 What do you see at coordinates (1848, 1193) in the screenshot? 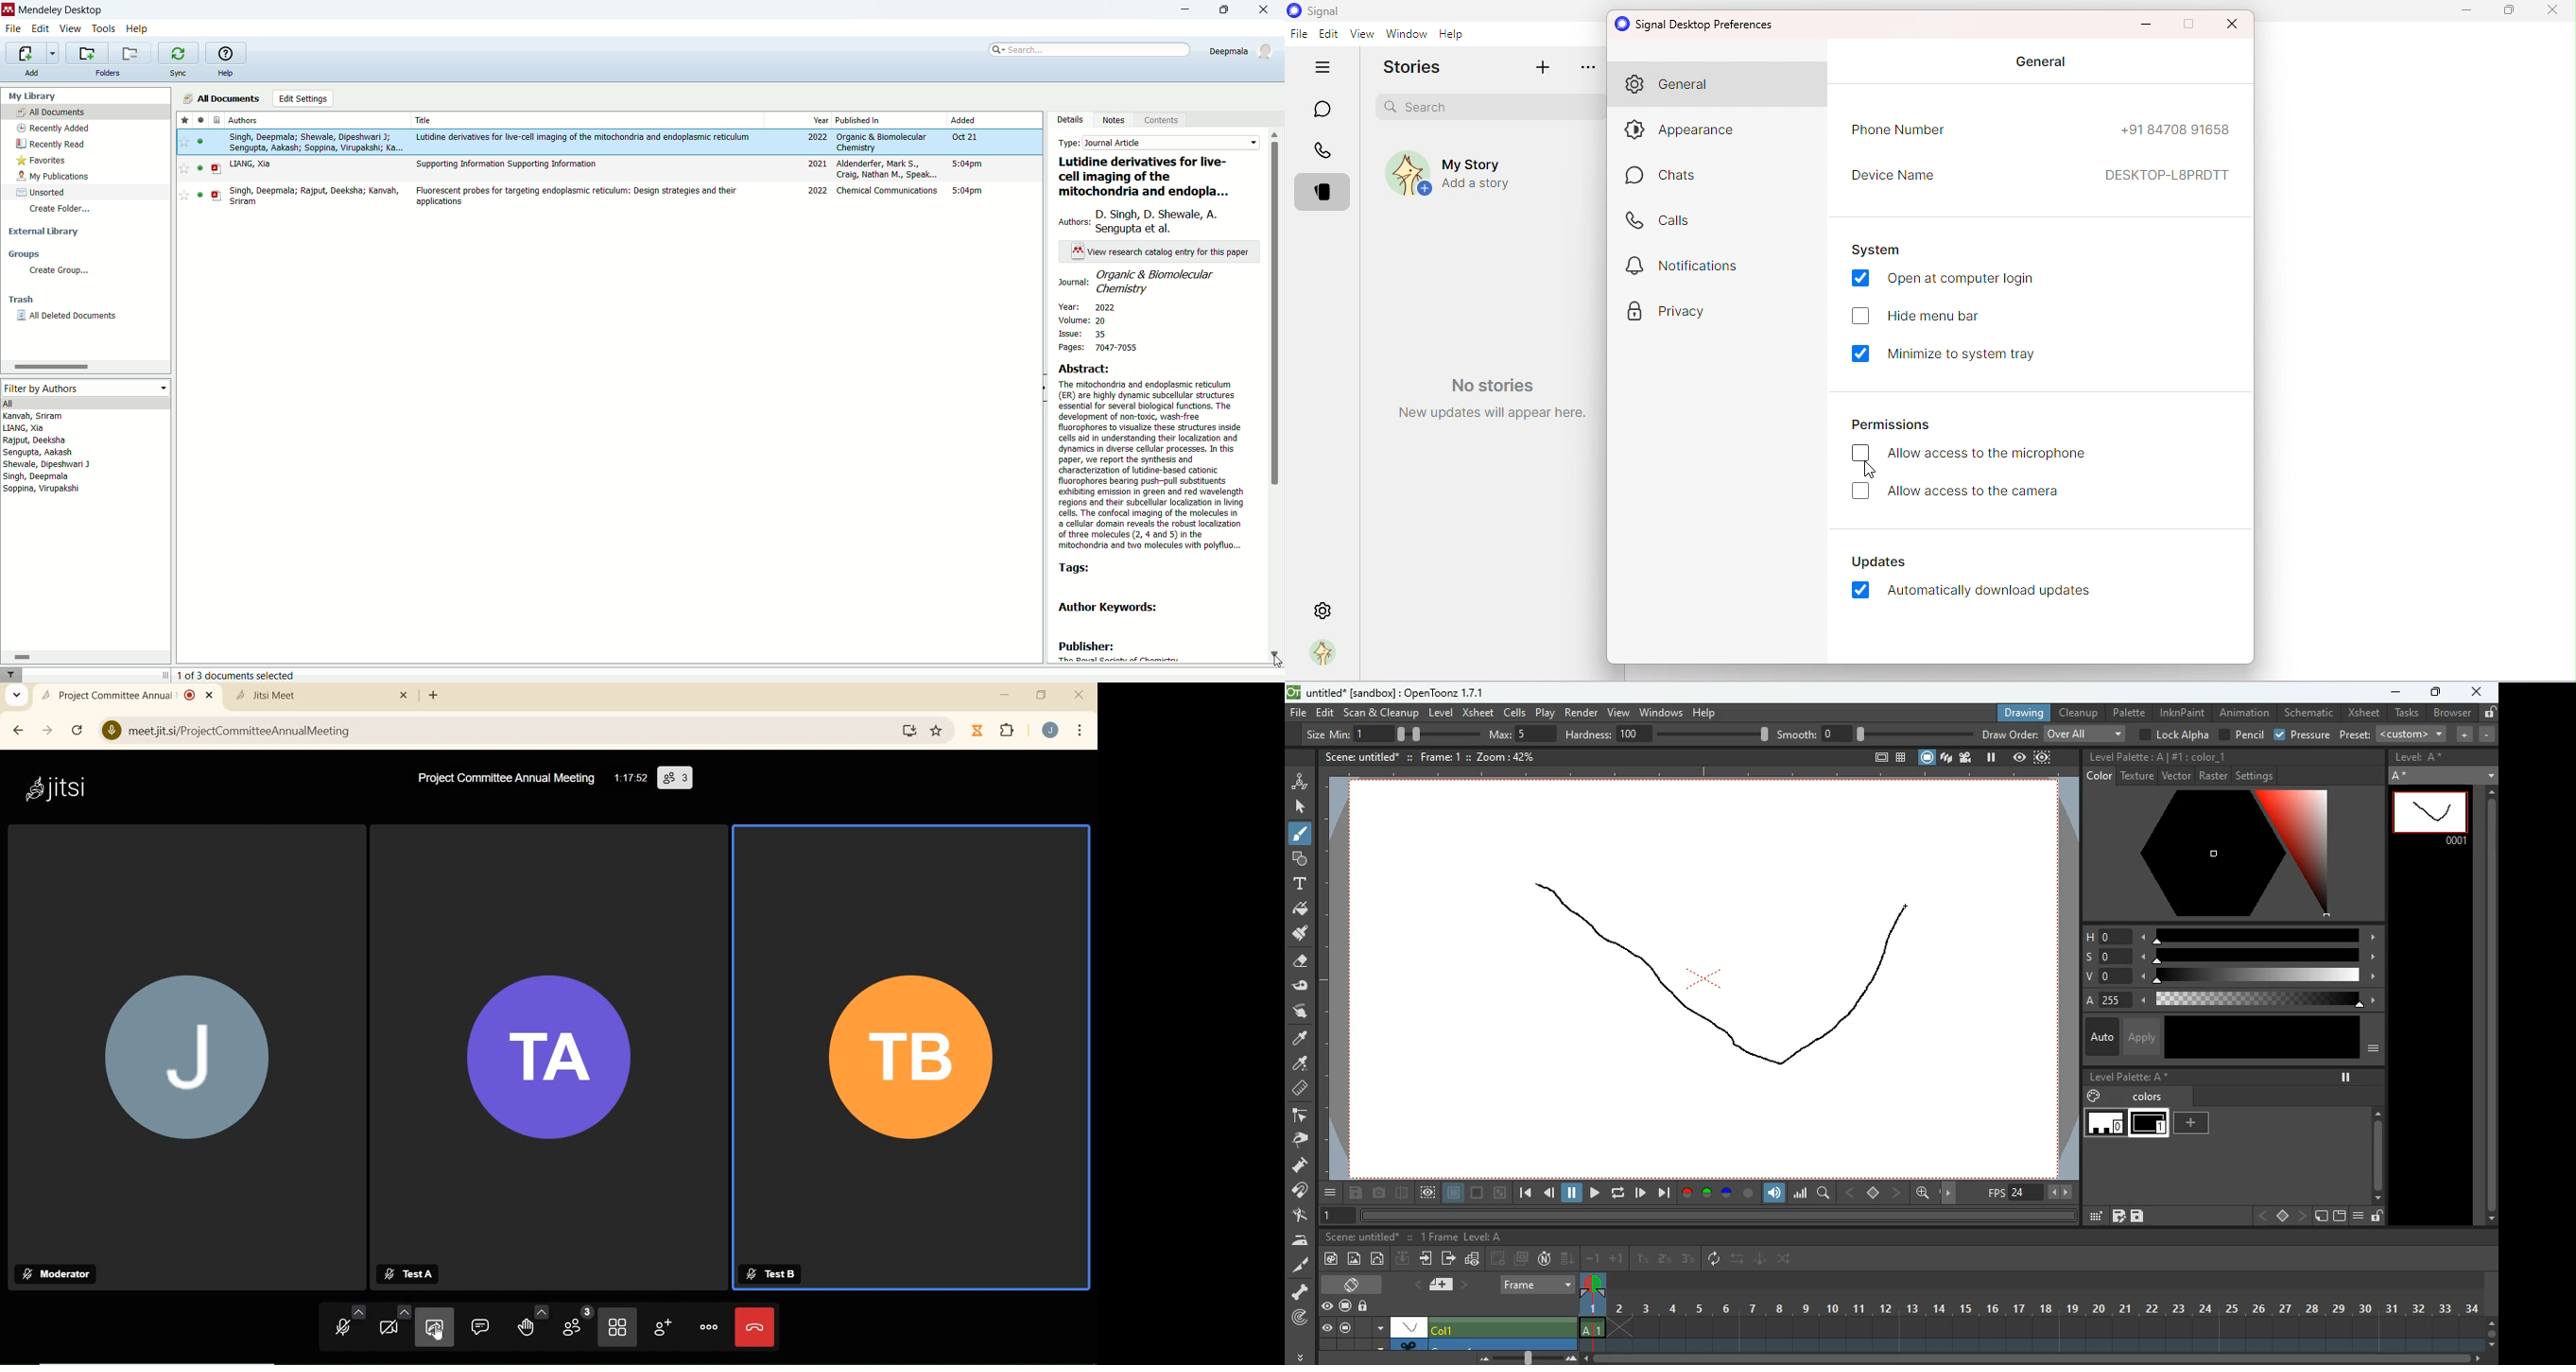
I see `left` at bounding box center [1848, 1193].